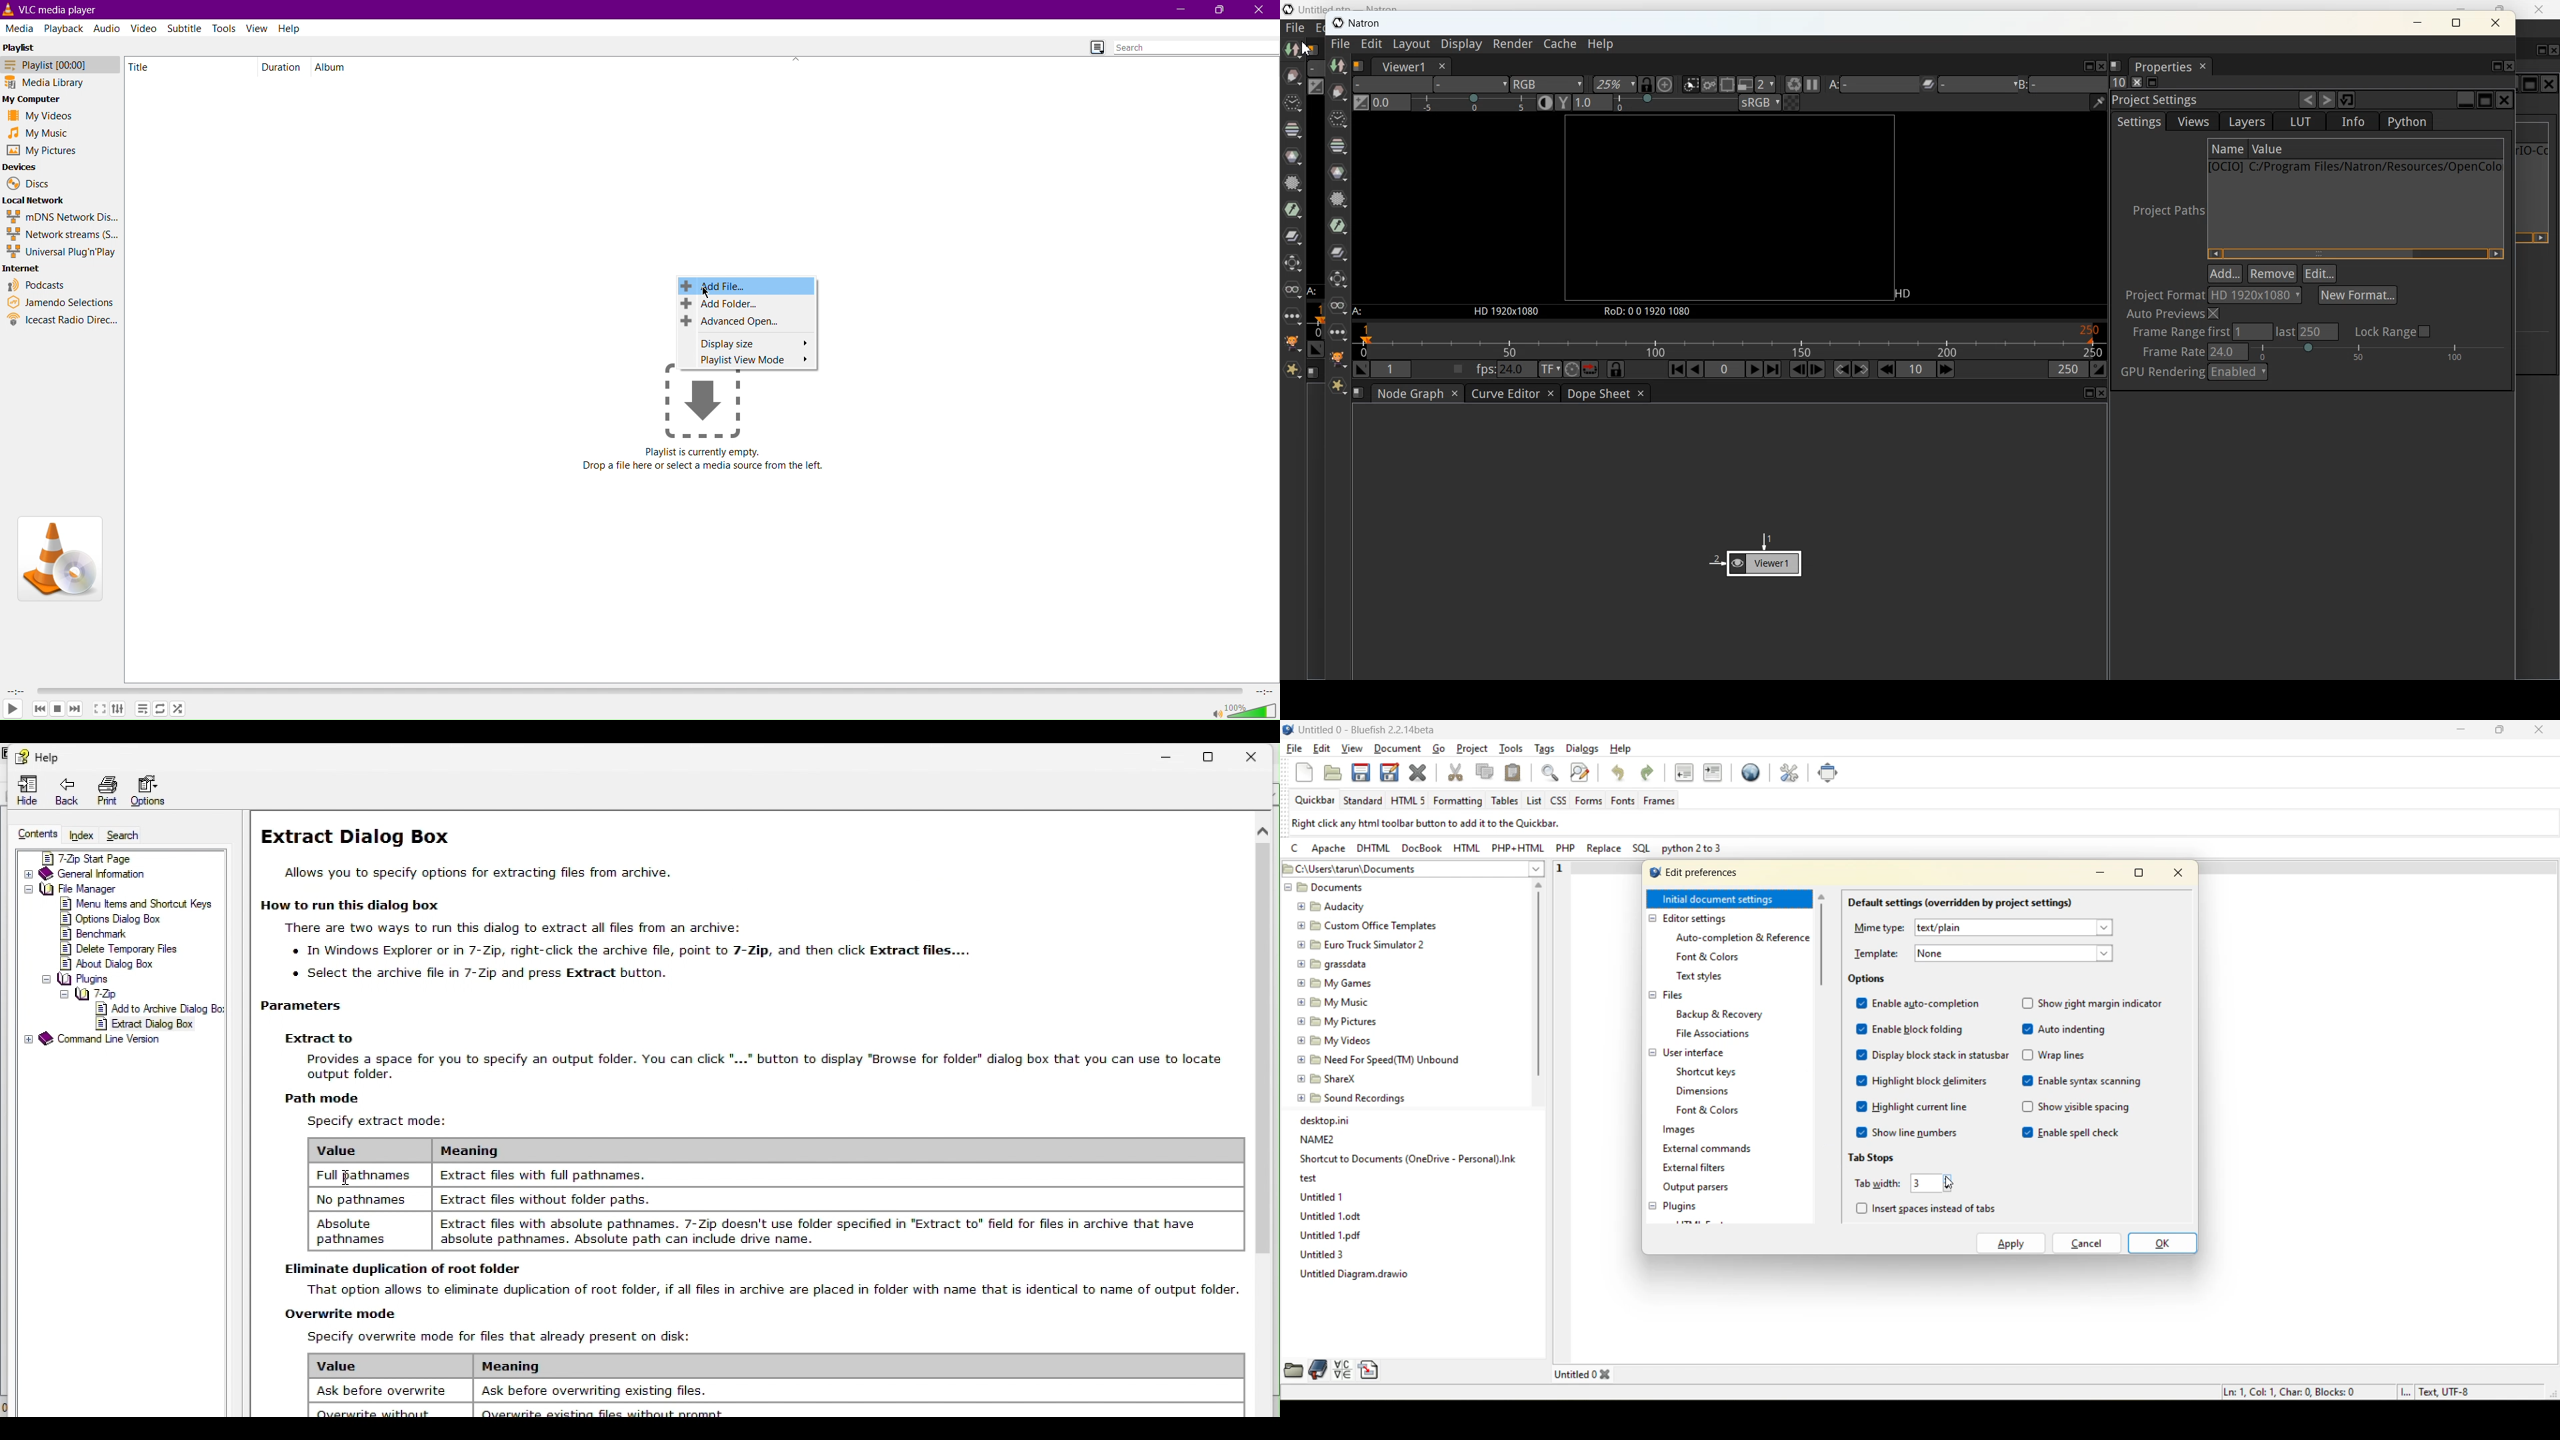 The height and width of the screenshot is (1456, 2576). I want to click on fonts, so click(1623, 802).